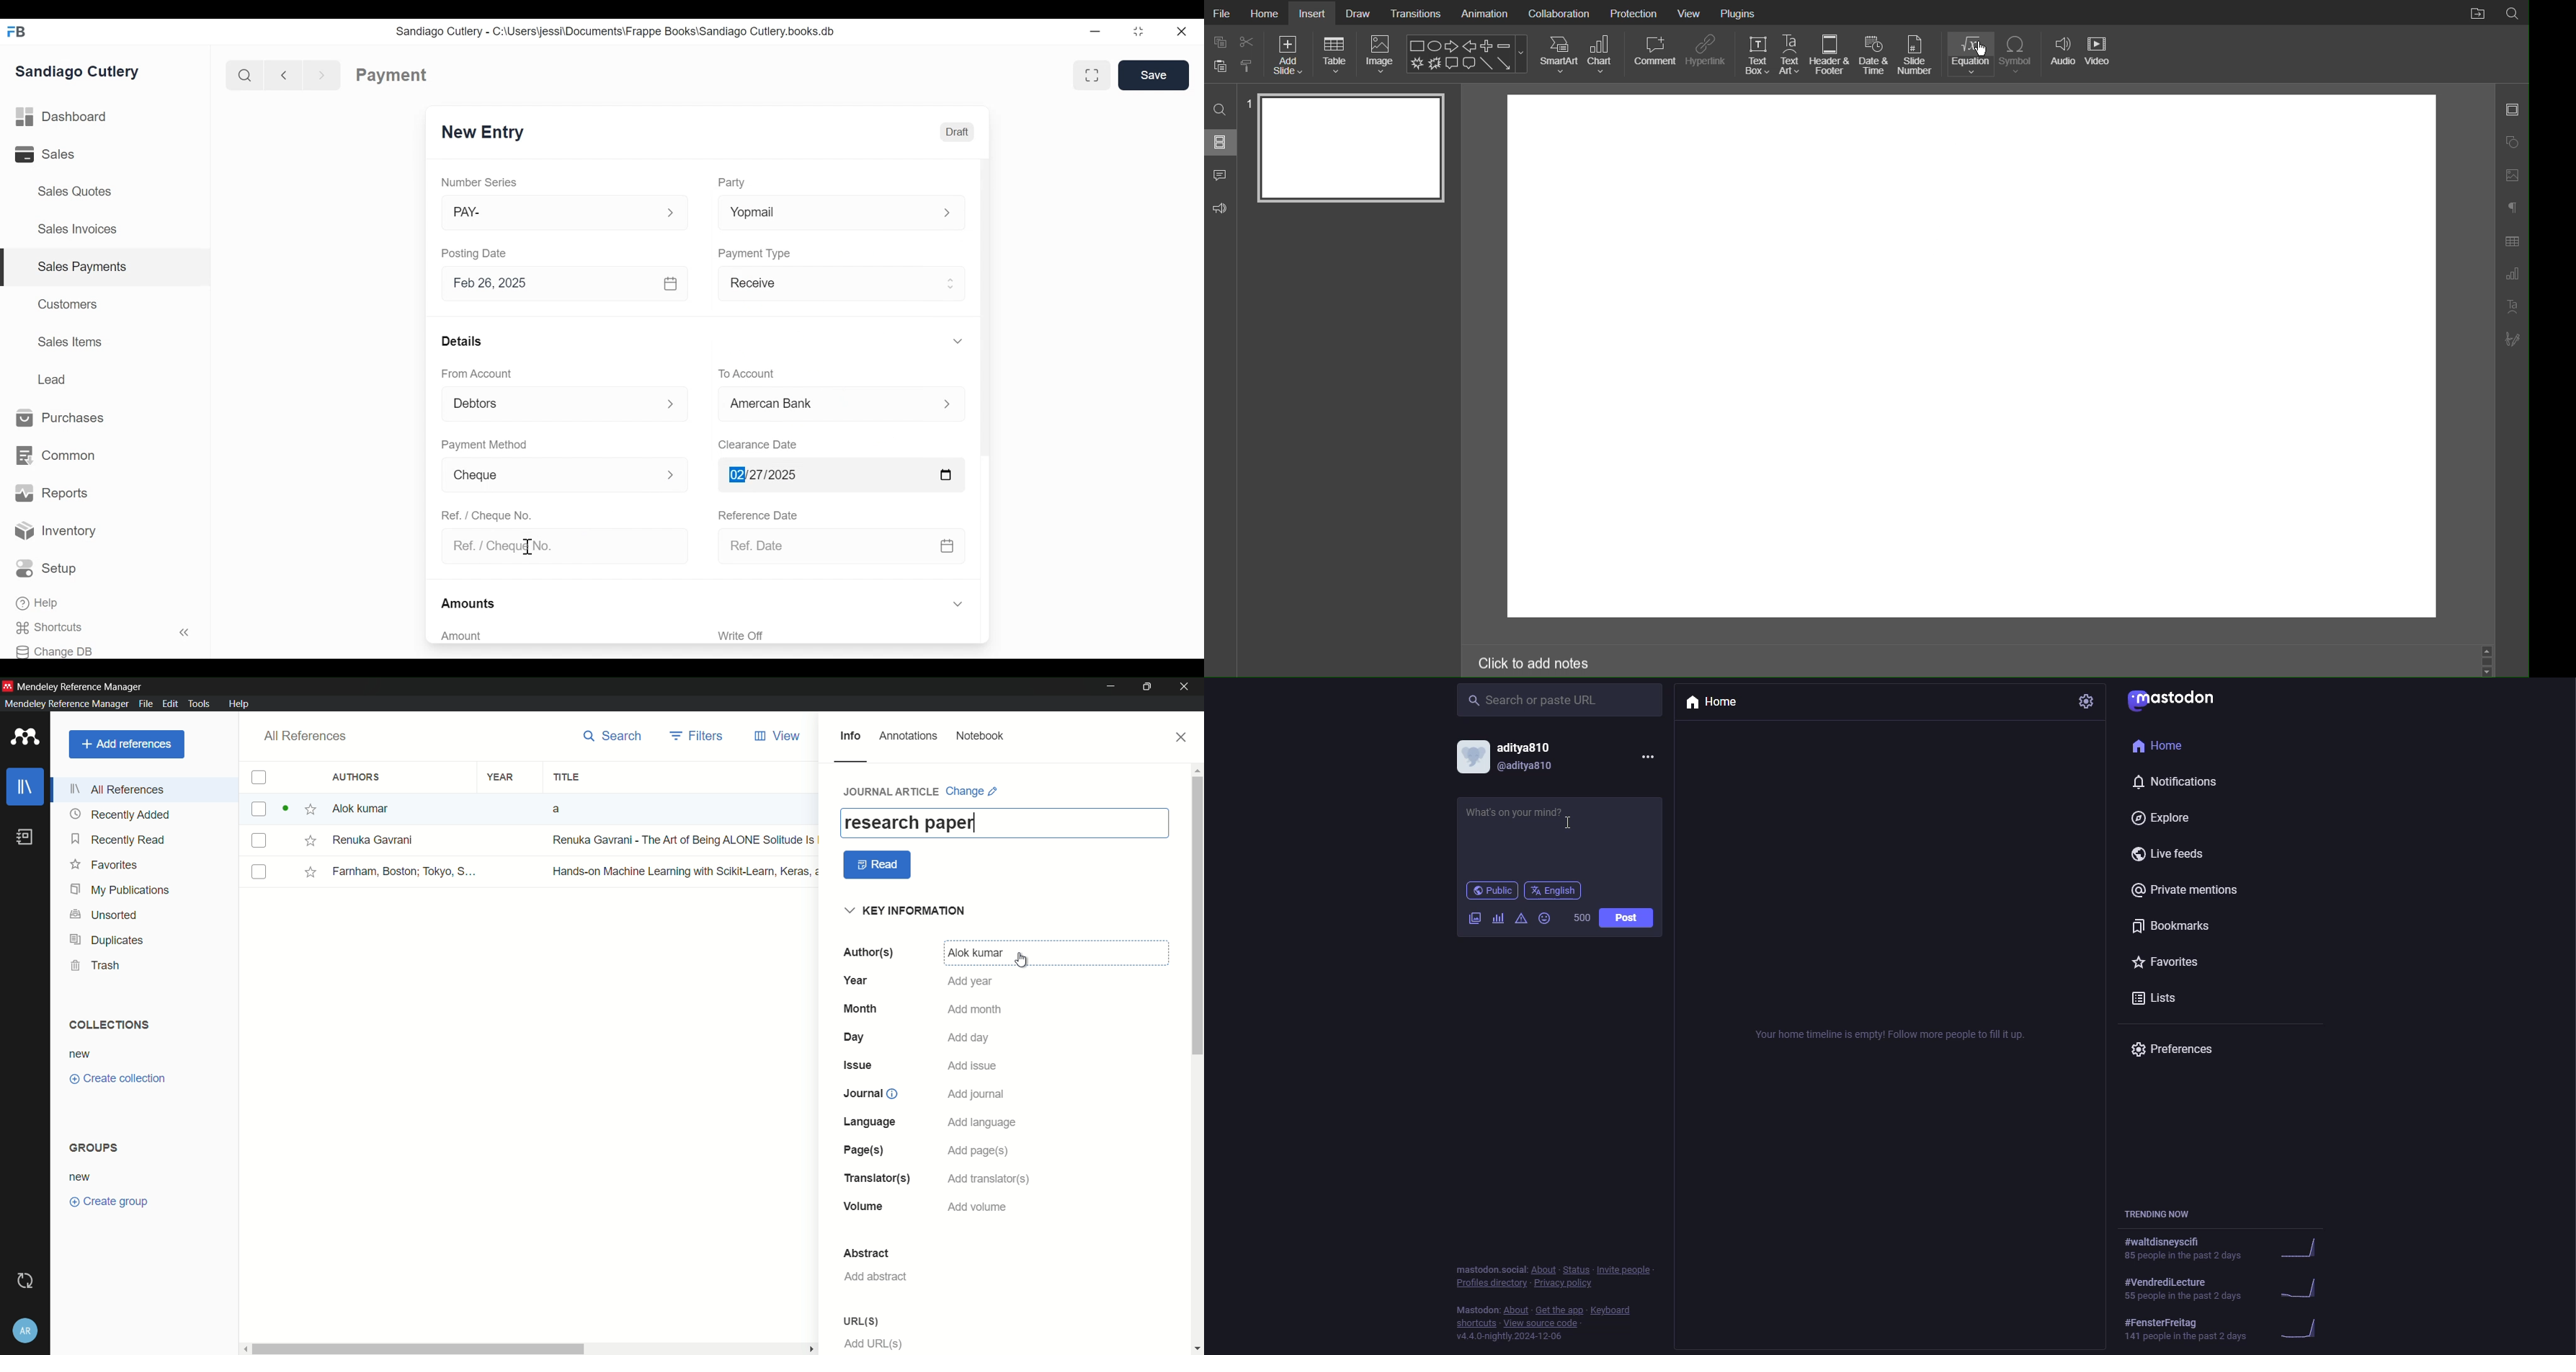 The width and height of the screenshot is (2576, 1372). I want to click on Debtors, so click(548, 405).